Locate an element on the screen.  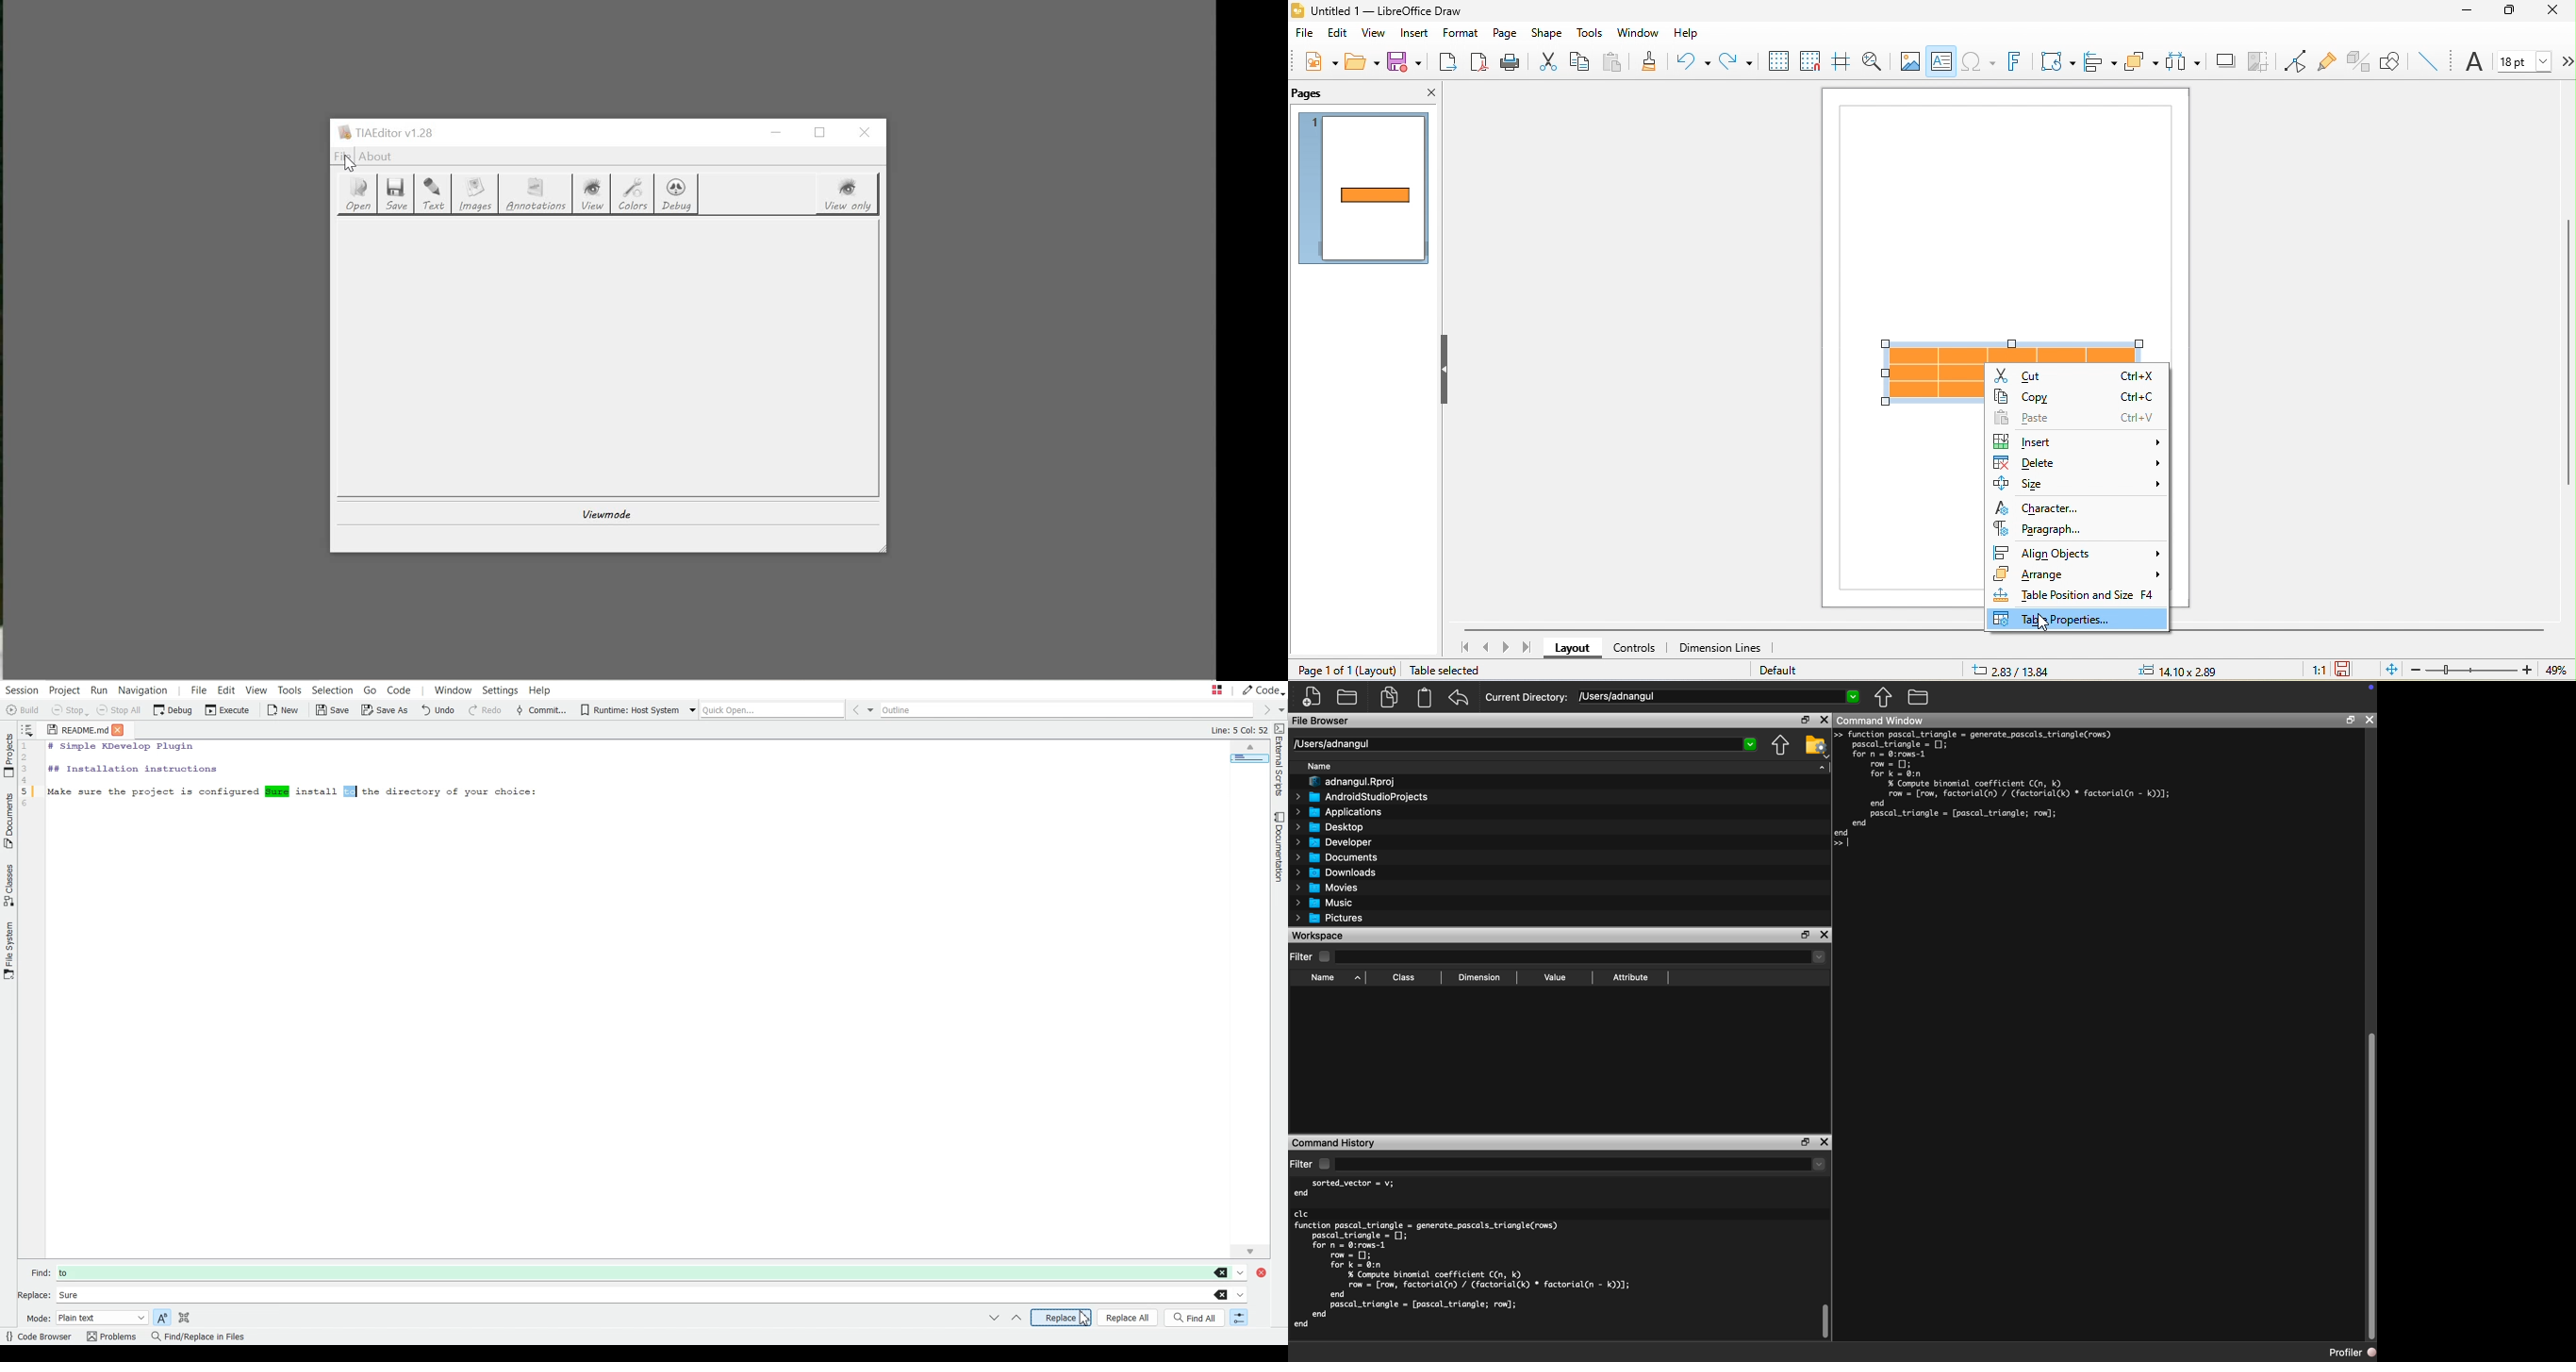
character is located at coordinates (2038, 507).